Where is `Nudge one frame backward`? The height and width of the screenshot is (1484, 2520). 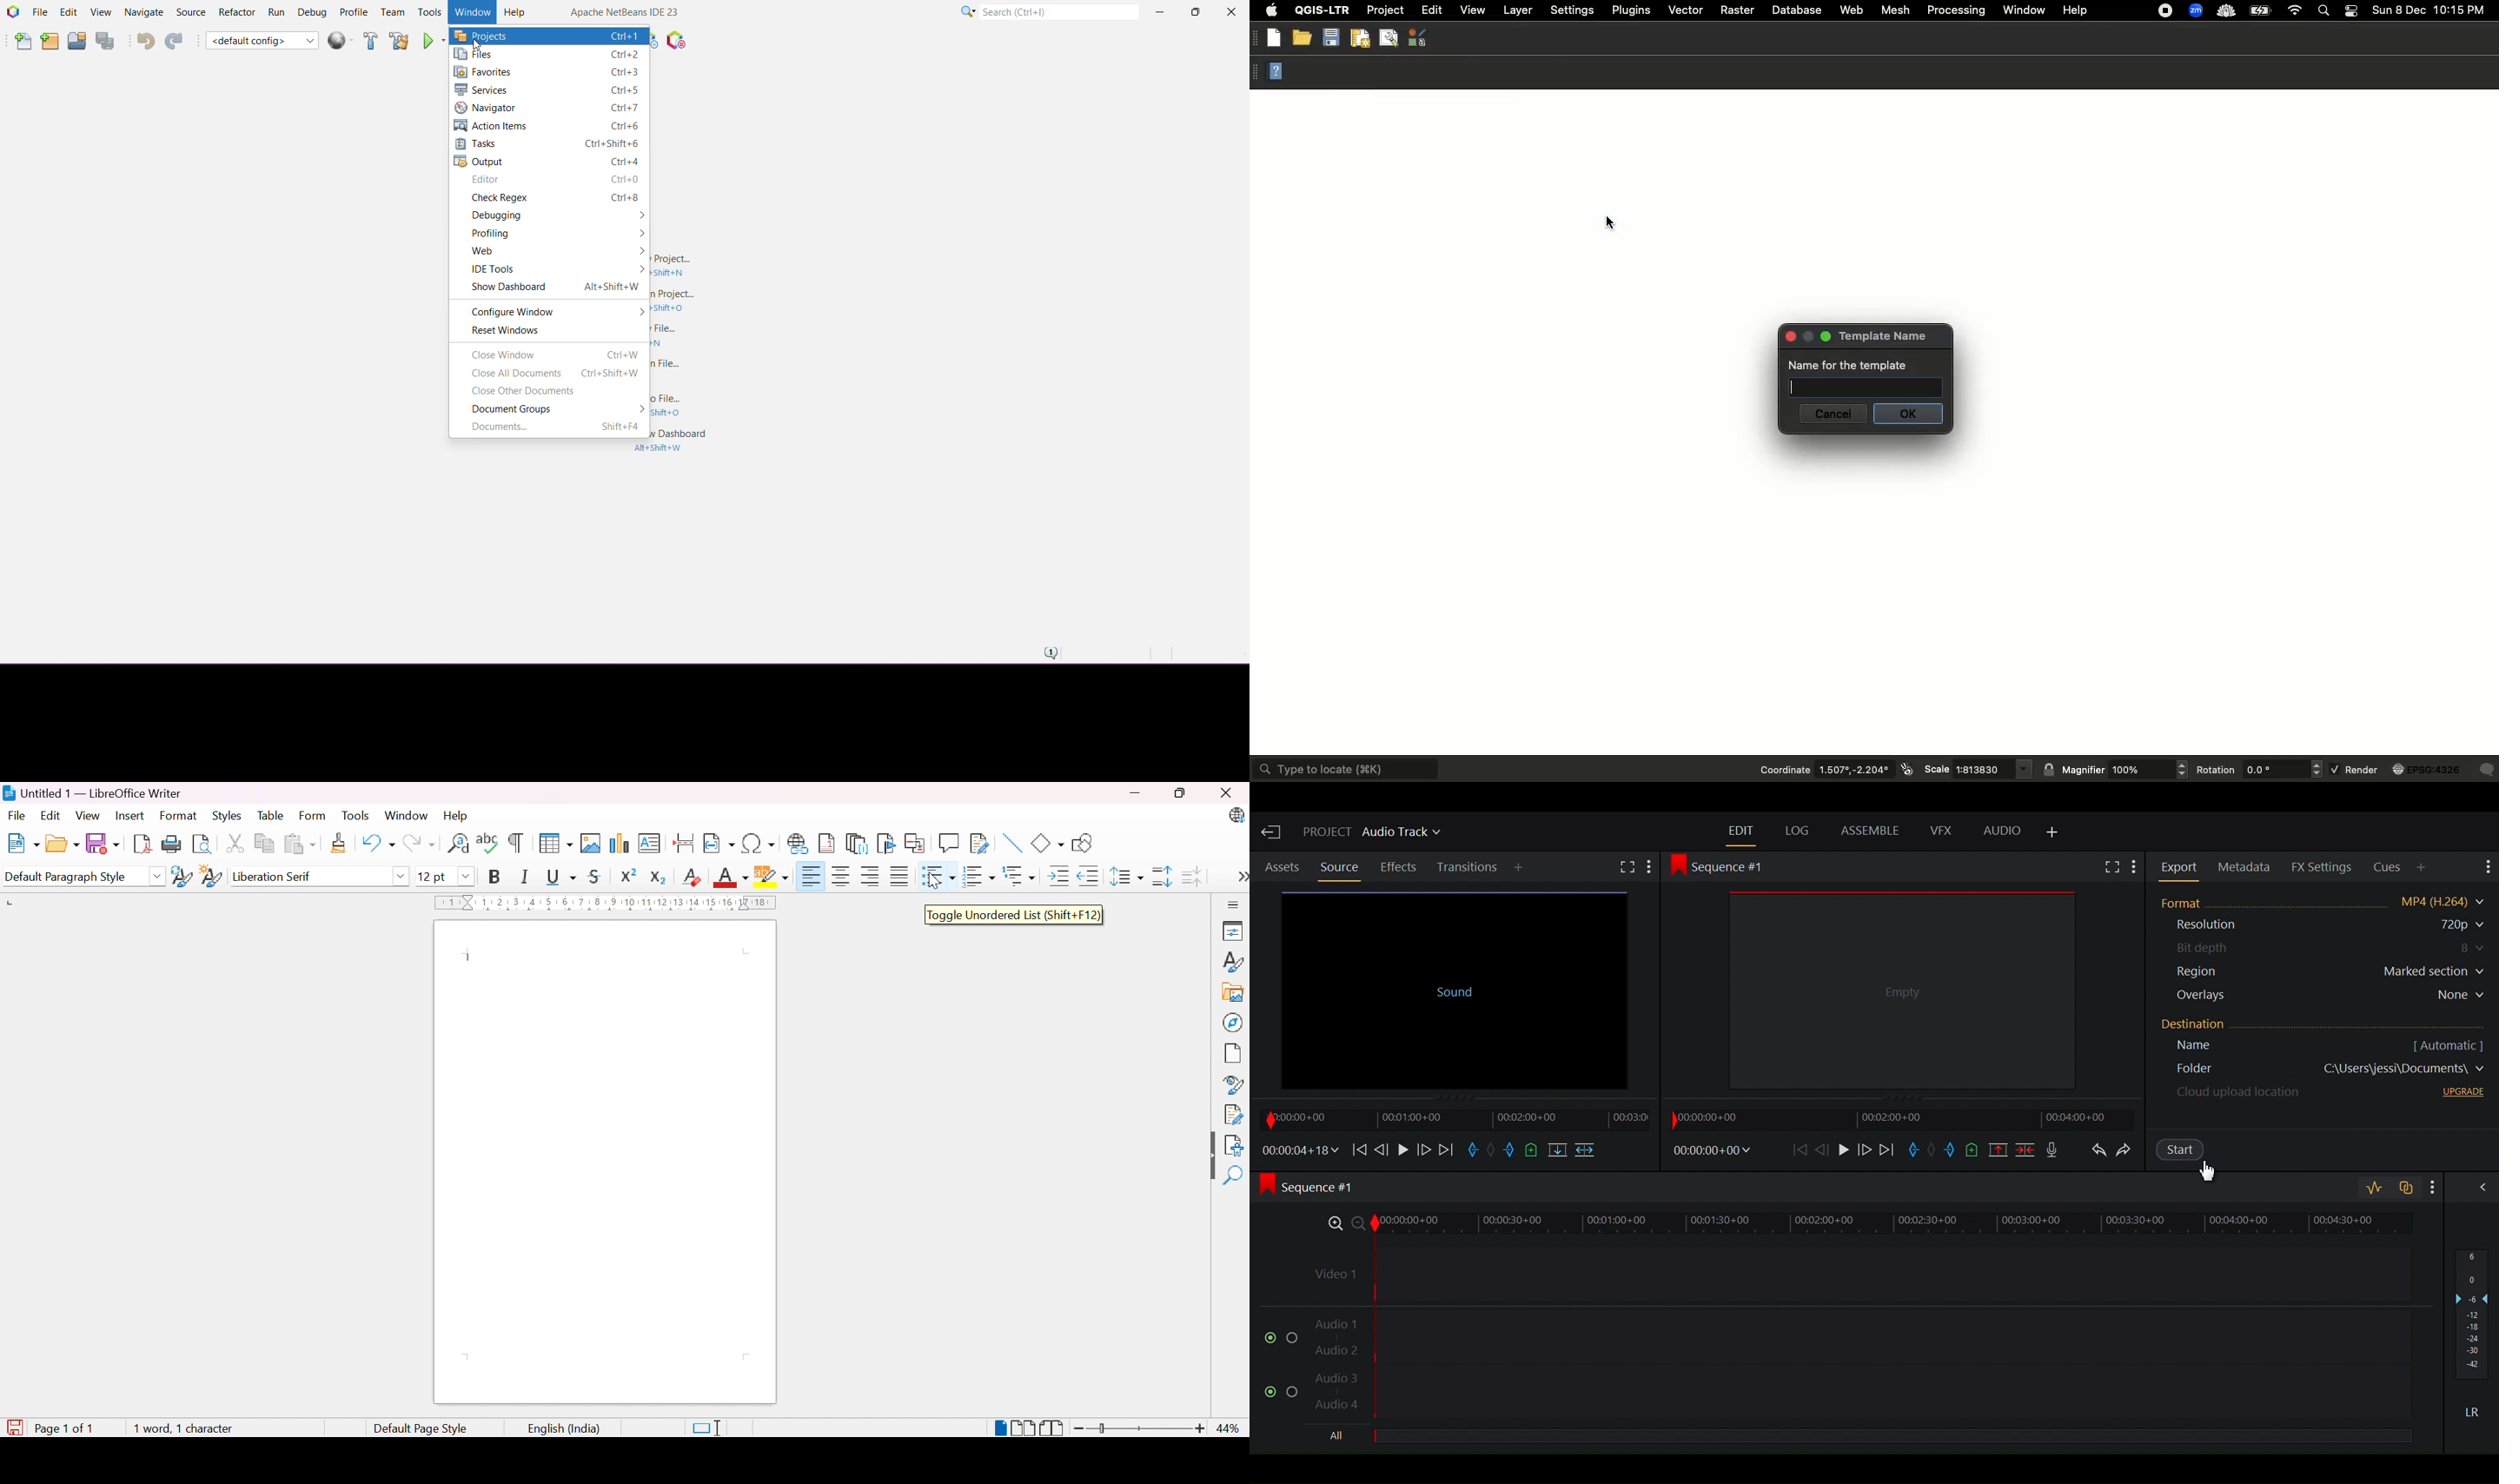
Nudge one frame backward is located at coordinates (1383, 1148).